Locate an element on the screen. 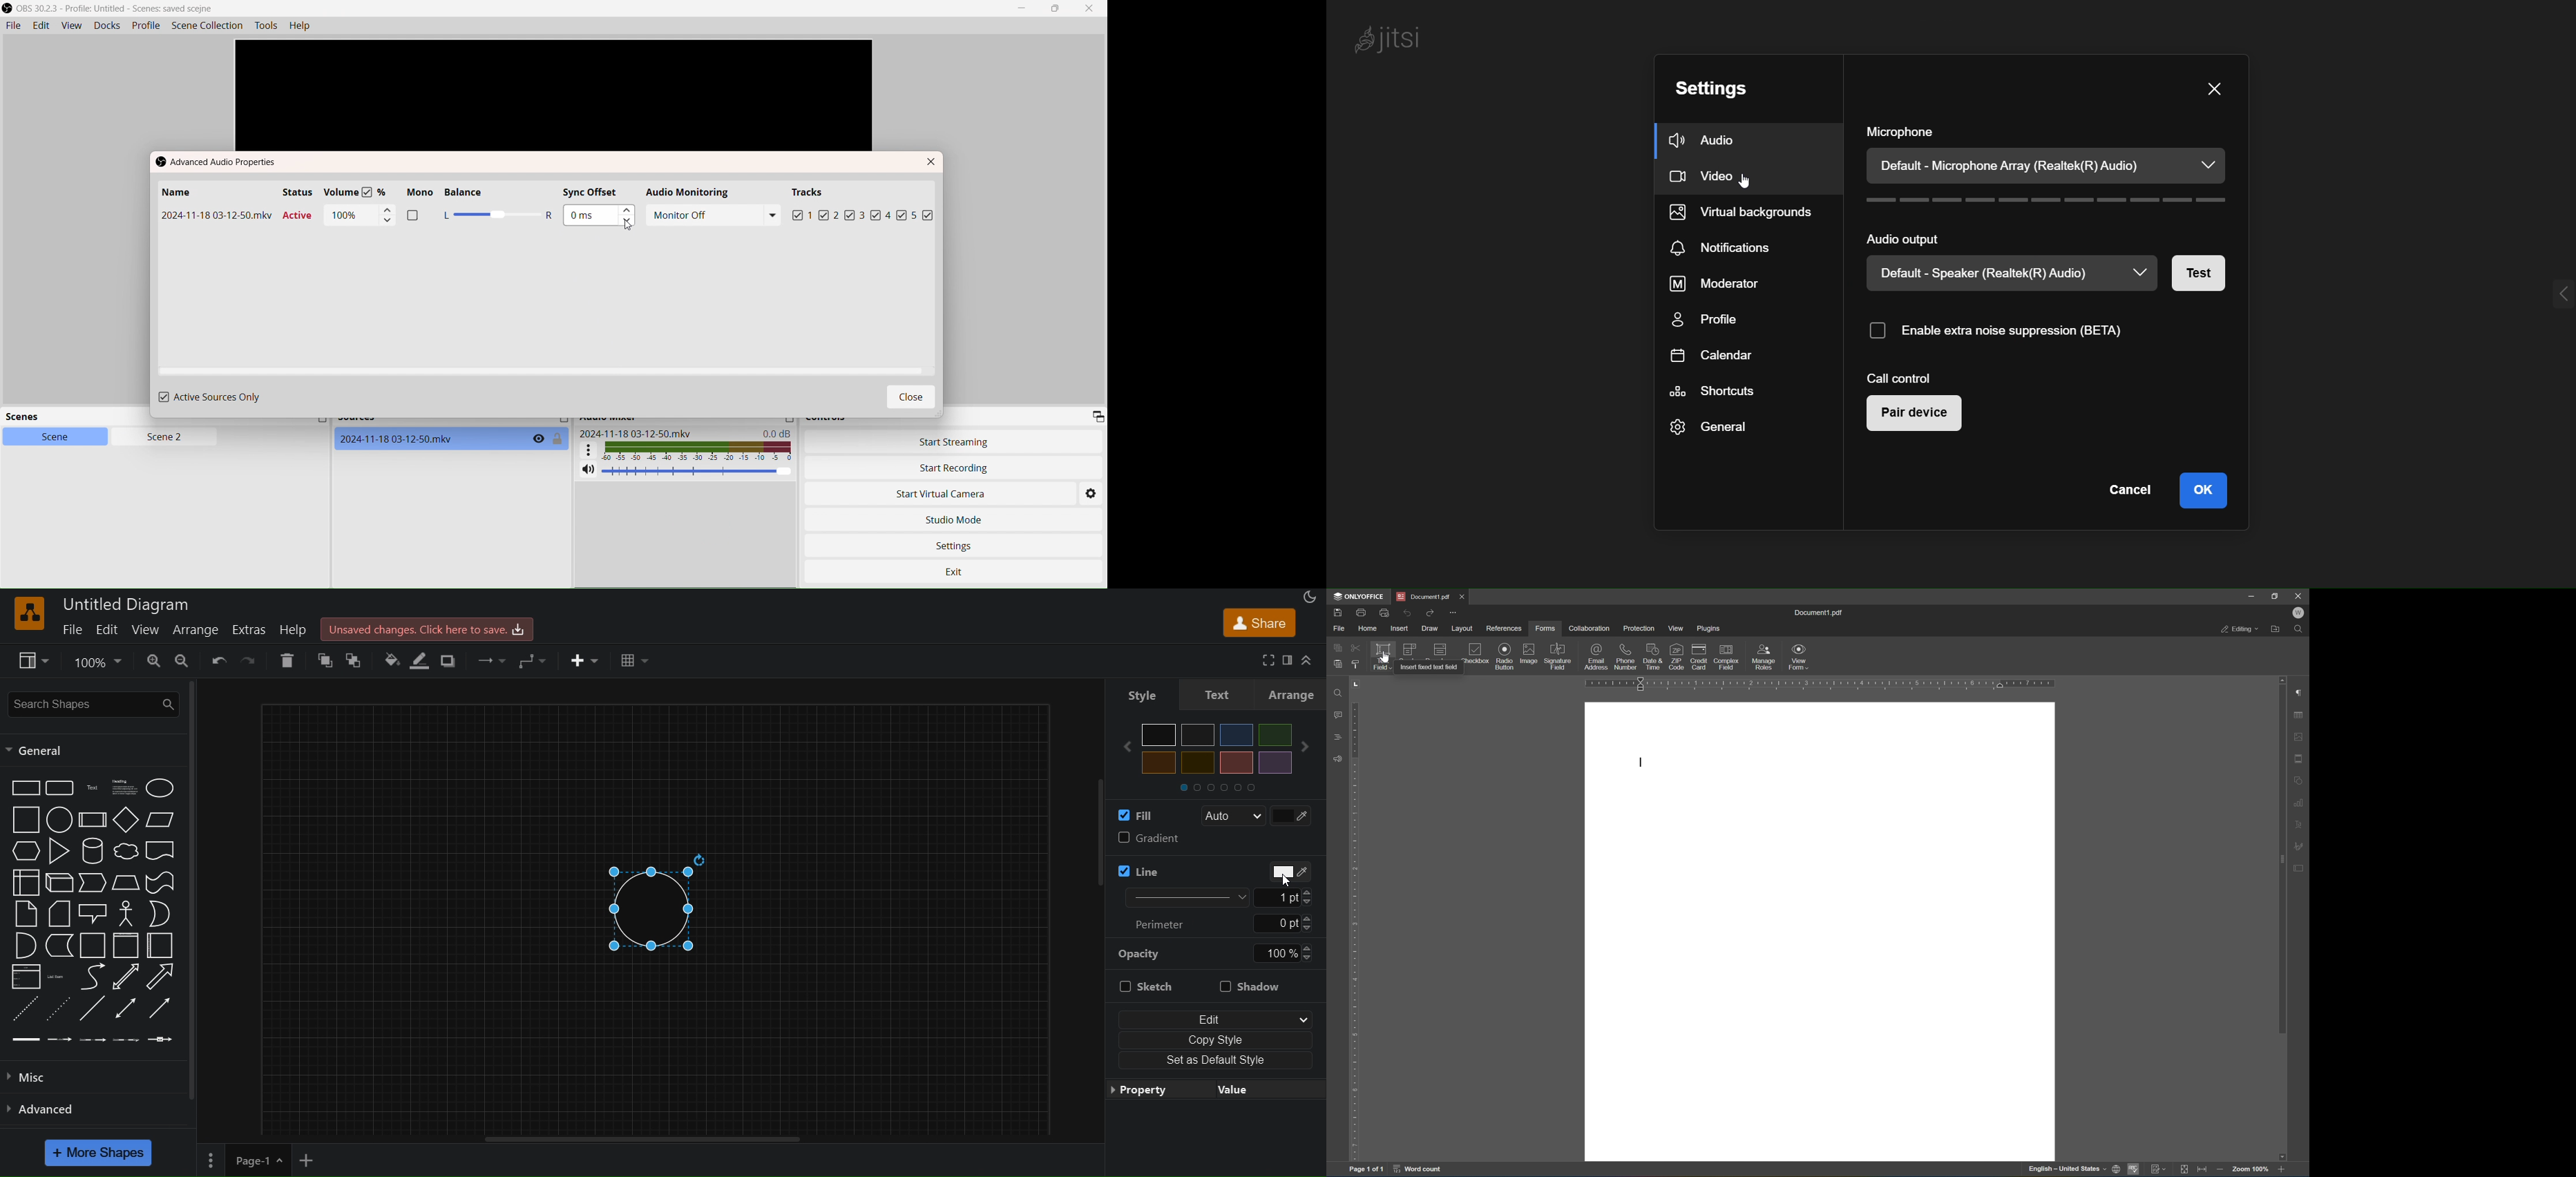 The width and height of the screenshot is (2576, 1204). blue color is located at coordinates (1237, 735).